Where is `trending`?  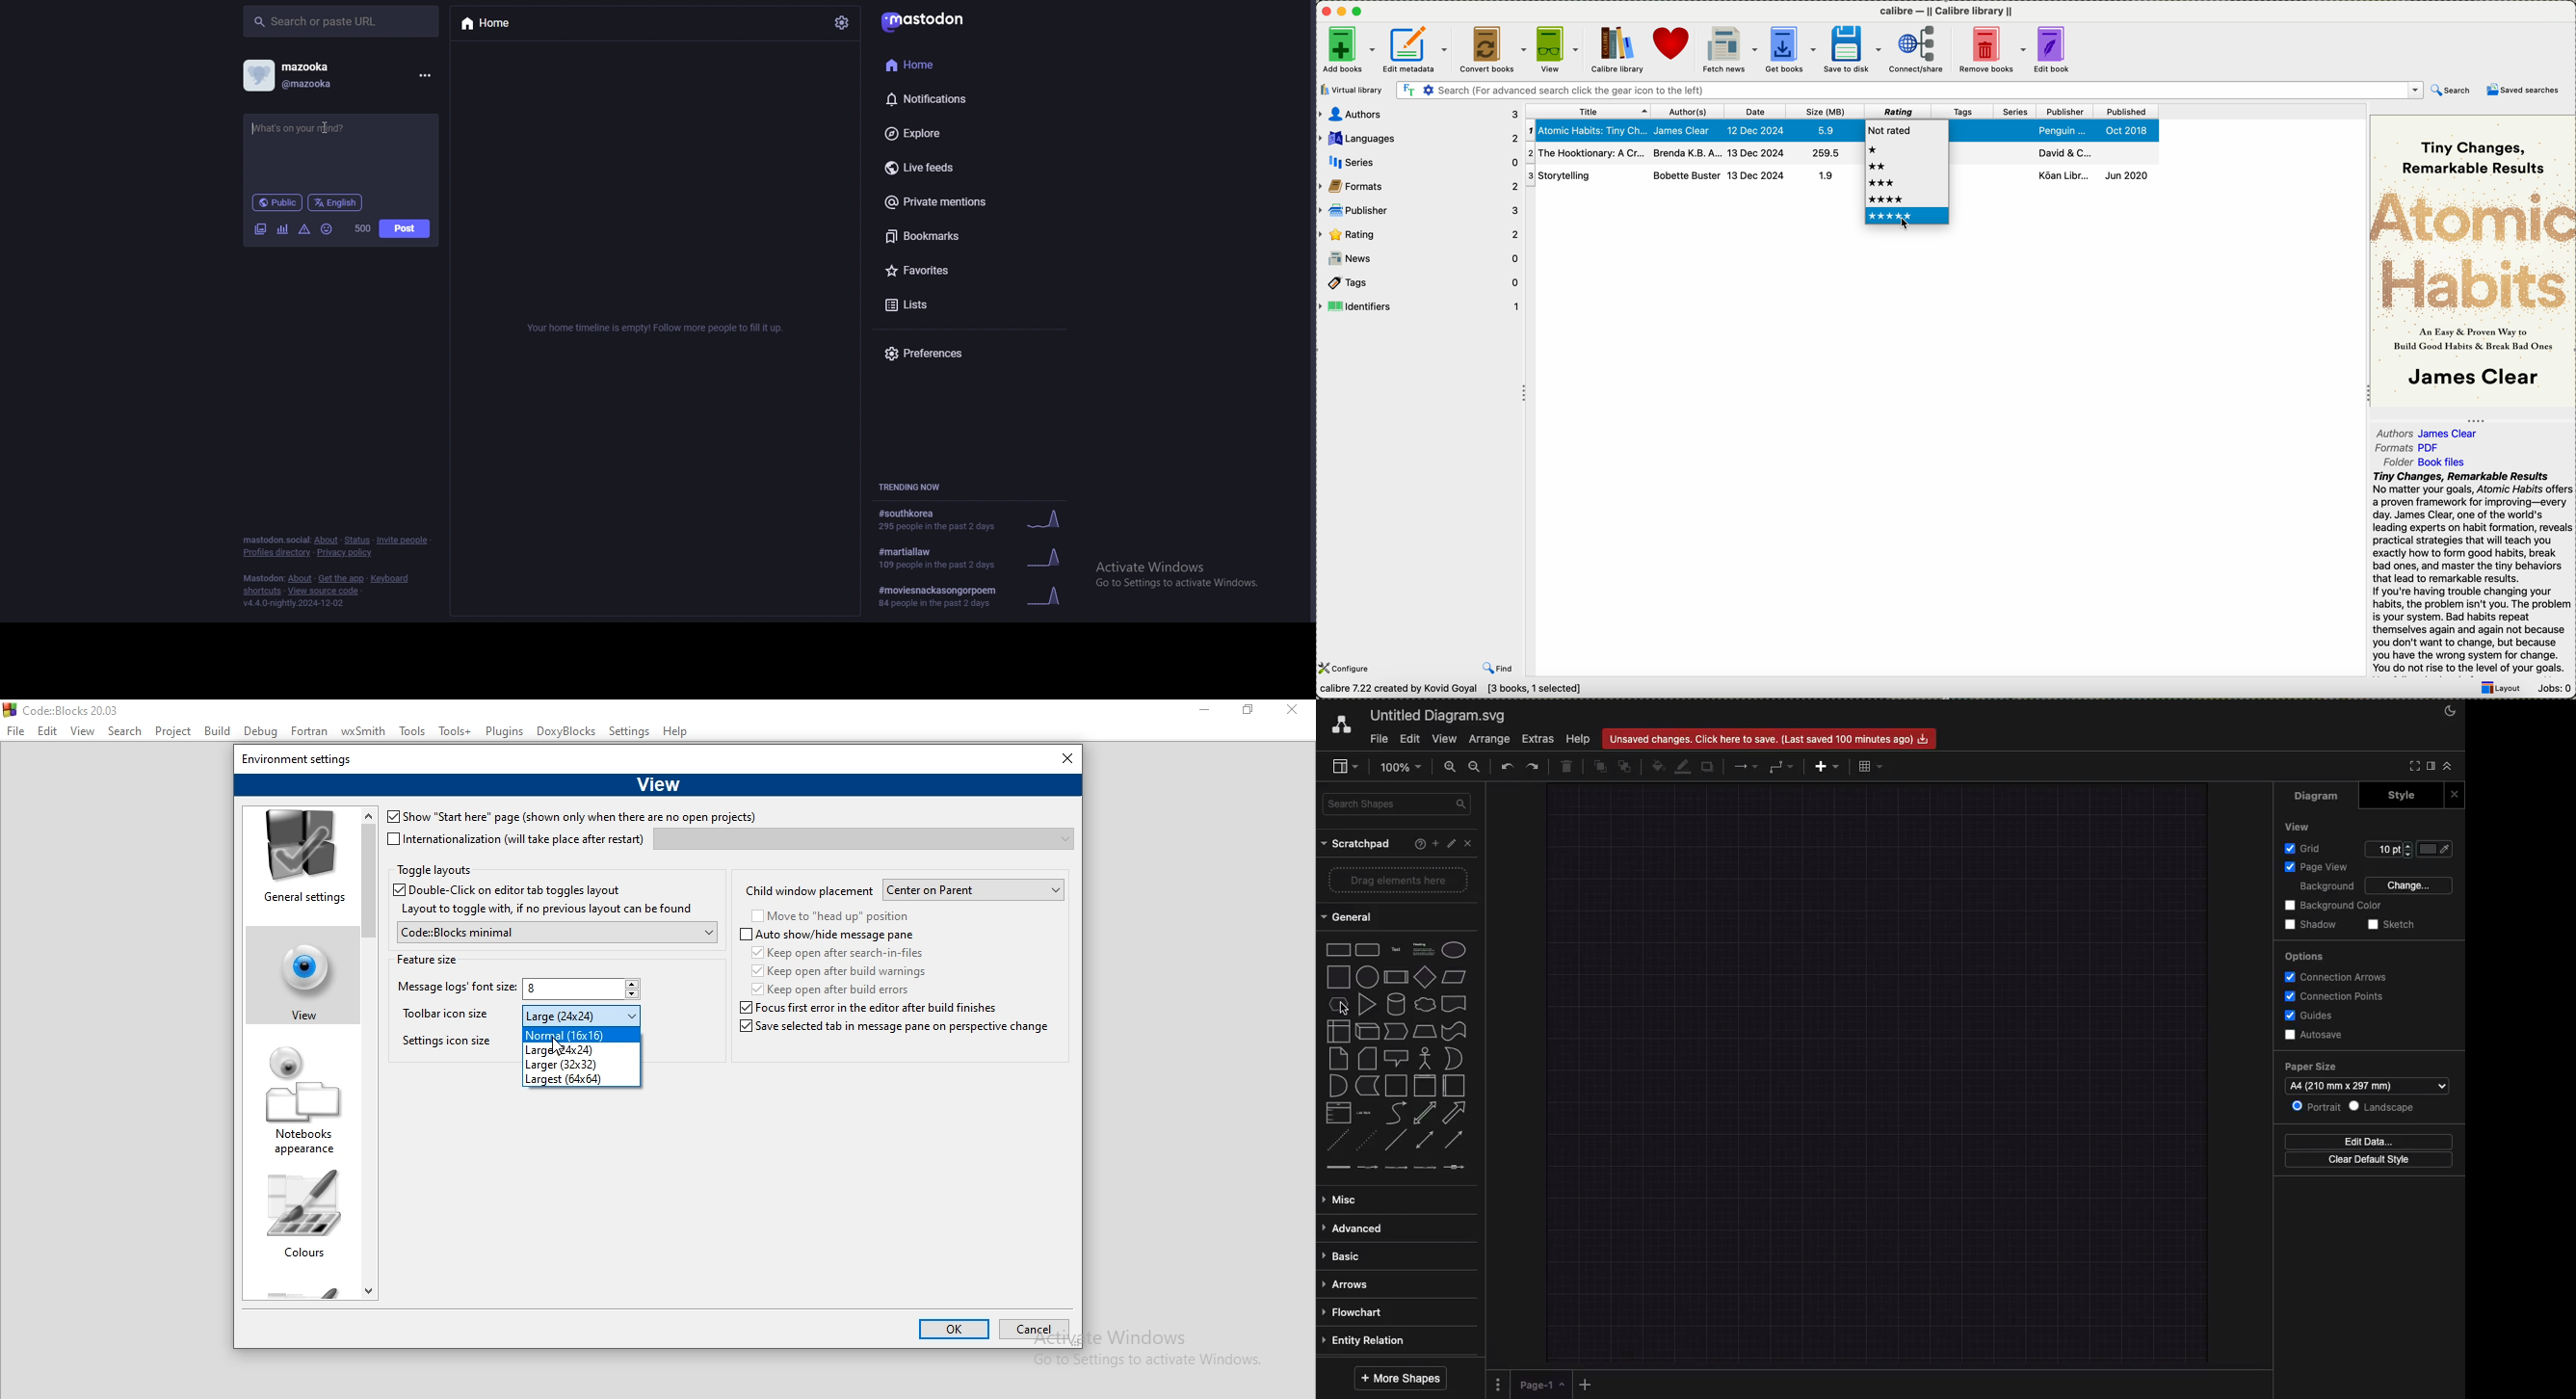
trending is located at coordinates (972, 519).